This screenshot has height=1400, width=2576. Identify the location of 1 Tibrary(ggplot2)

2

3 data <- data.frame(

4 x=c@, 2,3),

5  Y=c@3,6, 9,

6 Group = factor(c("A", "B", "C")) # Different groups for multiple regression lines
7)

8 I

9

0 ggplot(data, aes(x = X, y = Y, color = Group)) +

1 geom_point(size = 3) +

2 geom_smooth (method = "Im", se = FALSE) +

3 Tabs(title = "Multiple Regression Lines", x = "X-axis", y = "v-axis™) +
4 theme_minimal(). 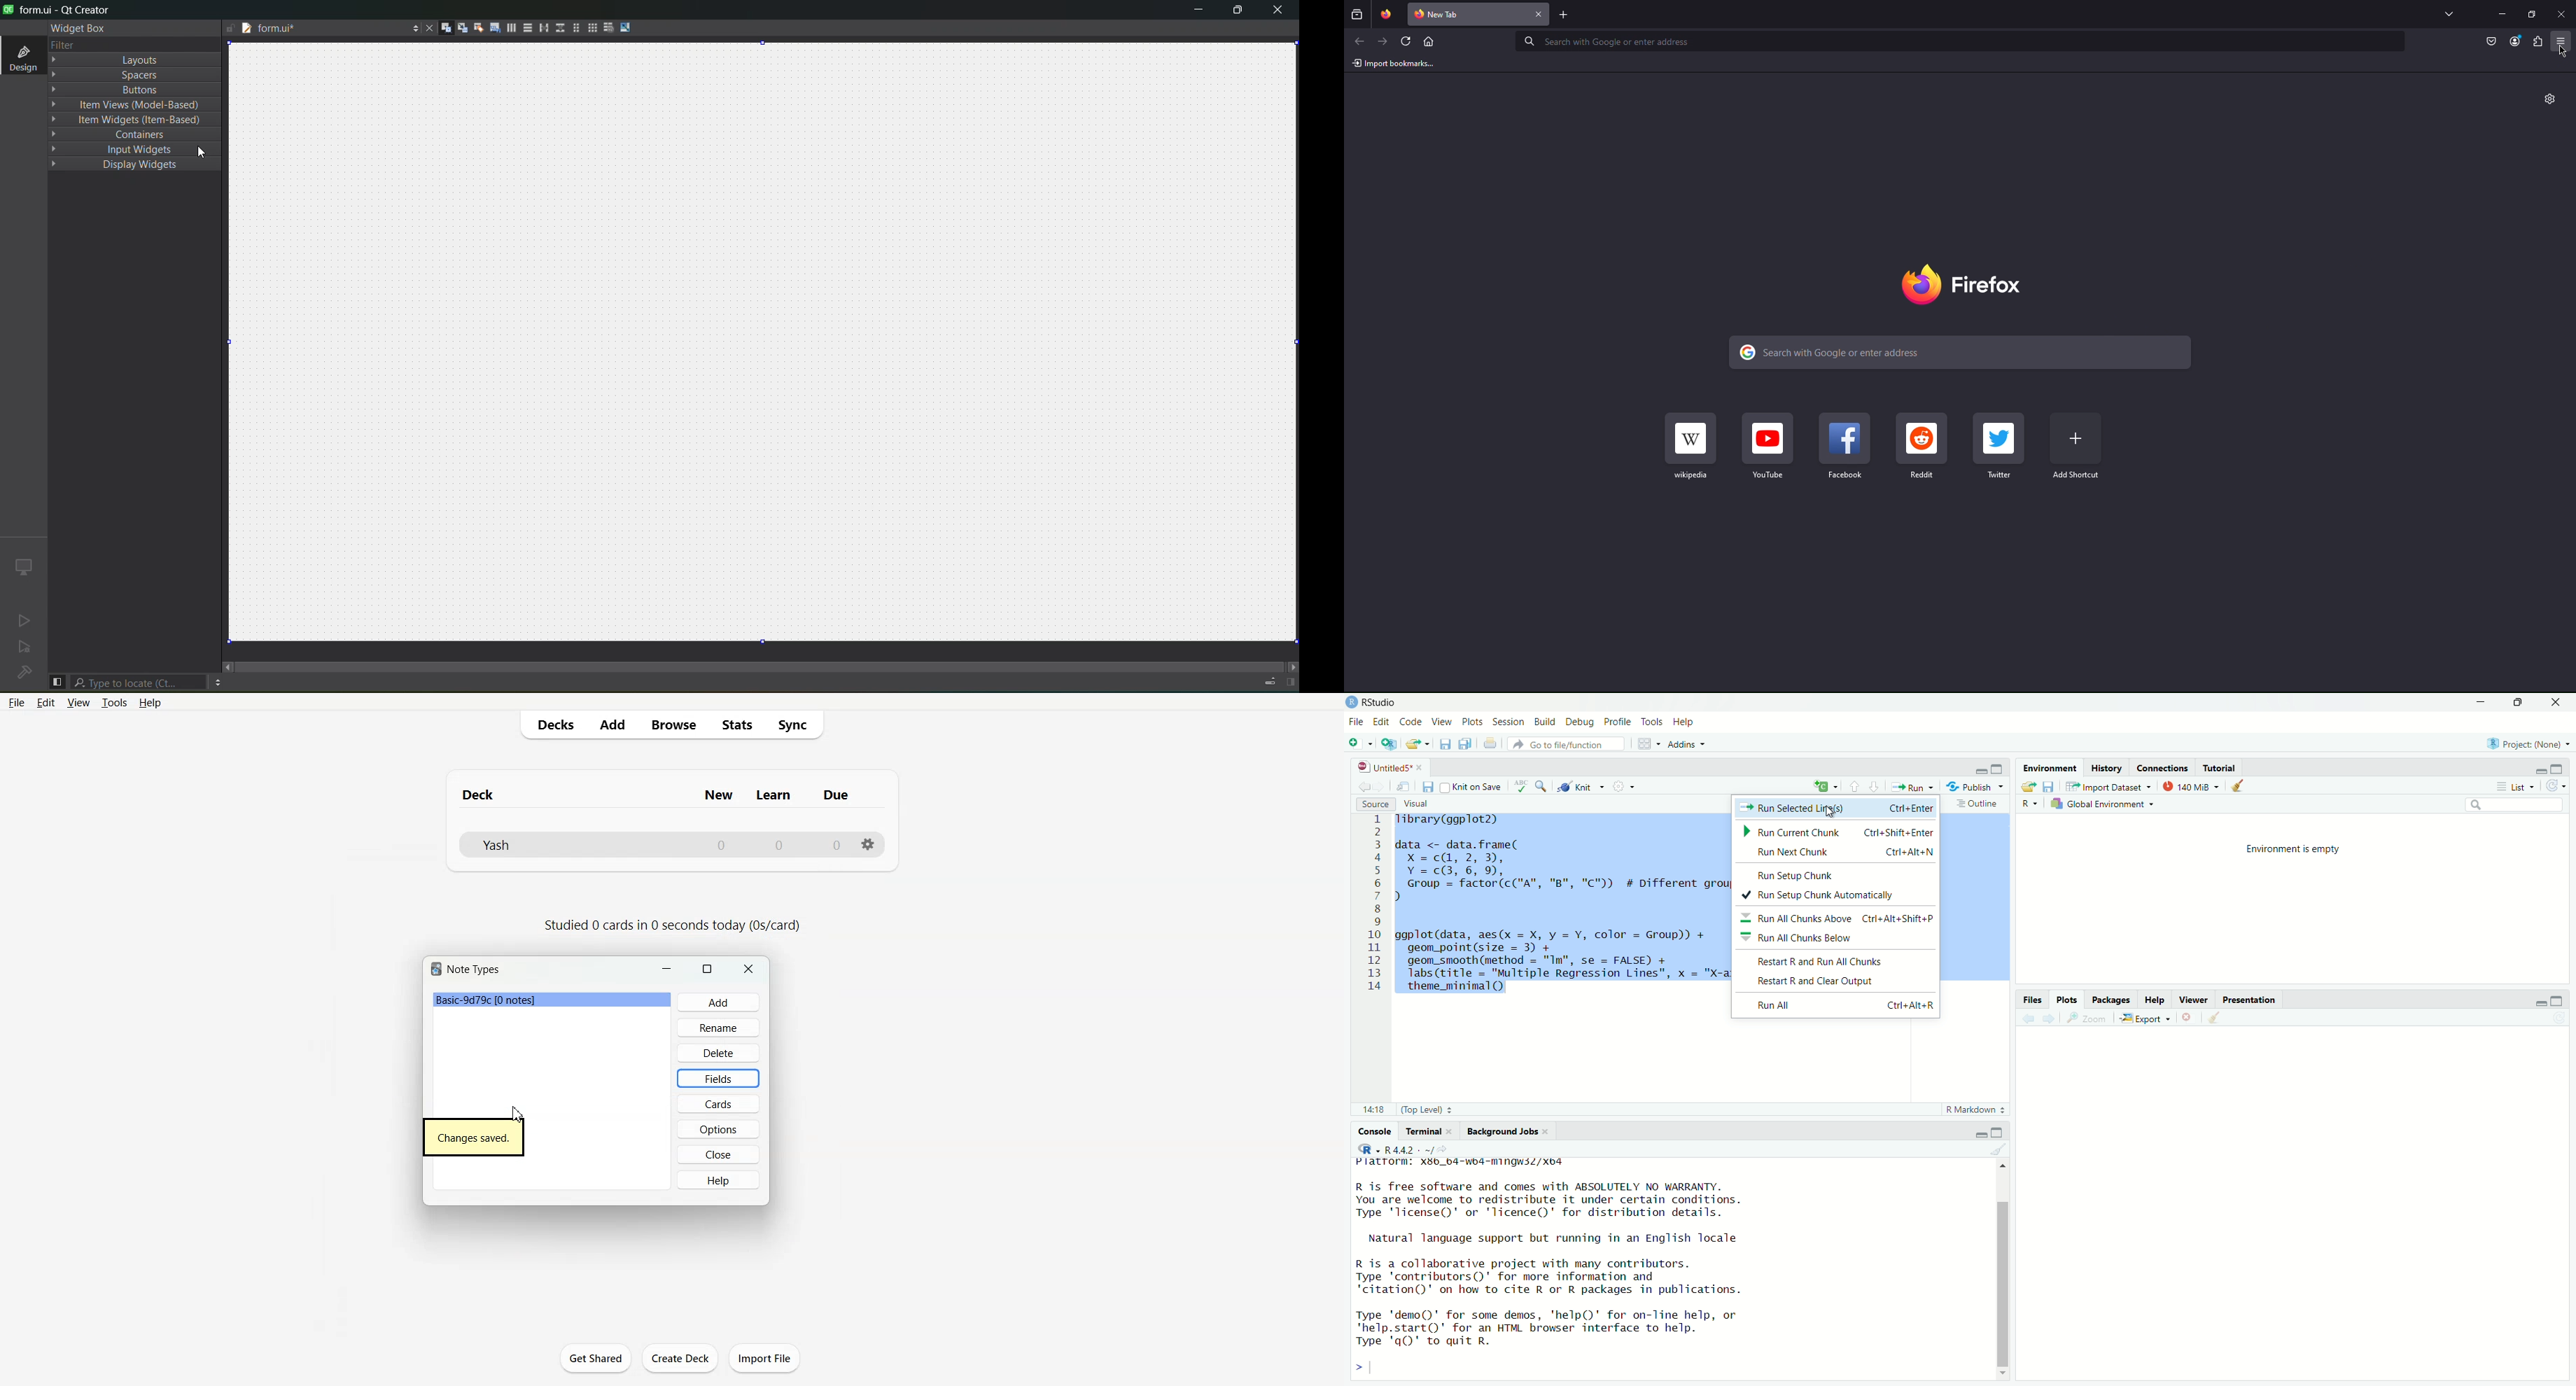
(1550, 904).